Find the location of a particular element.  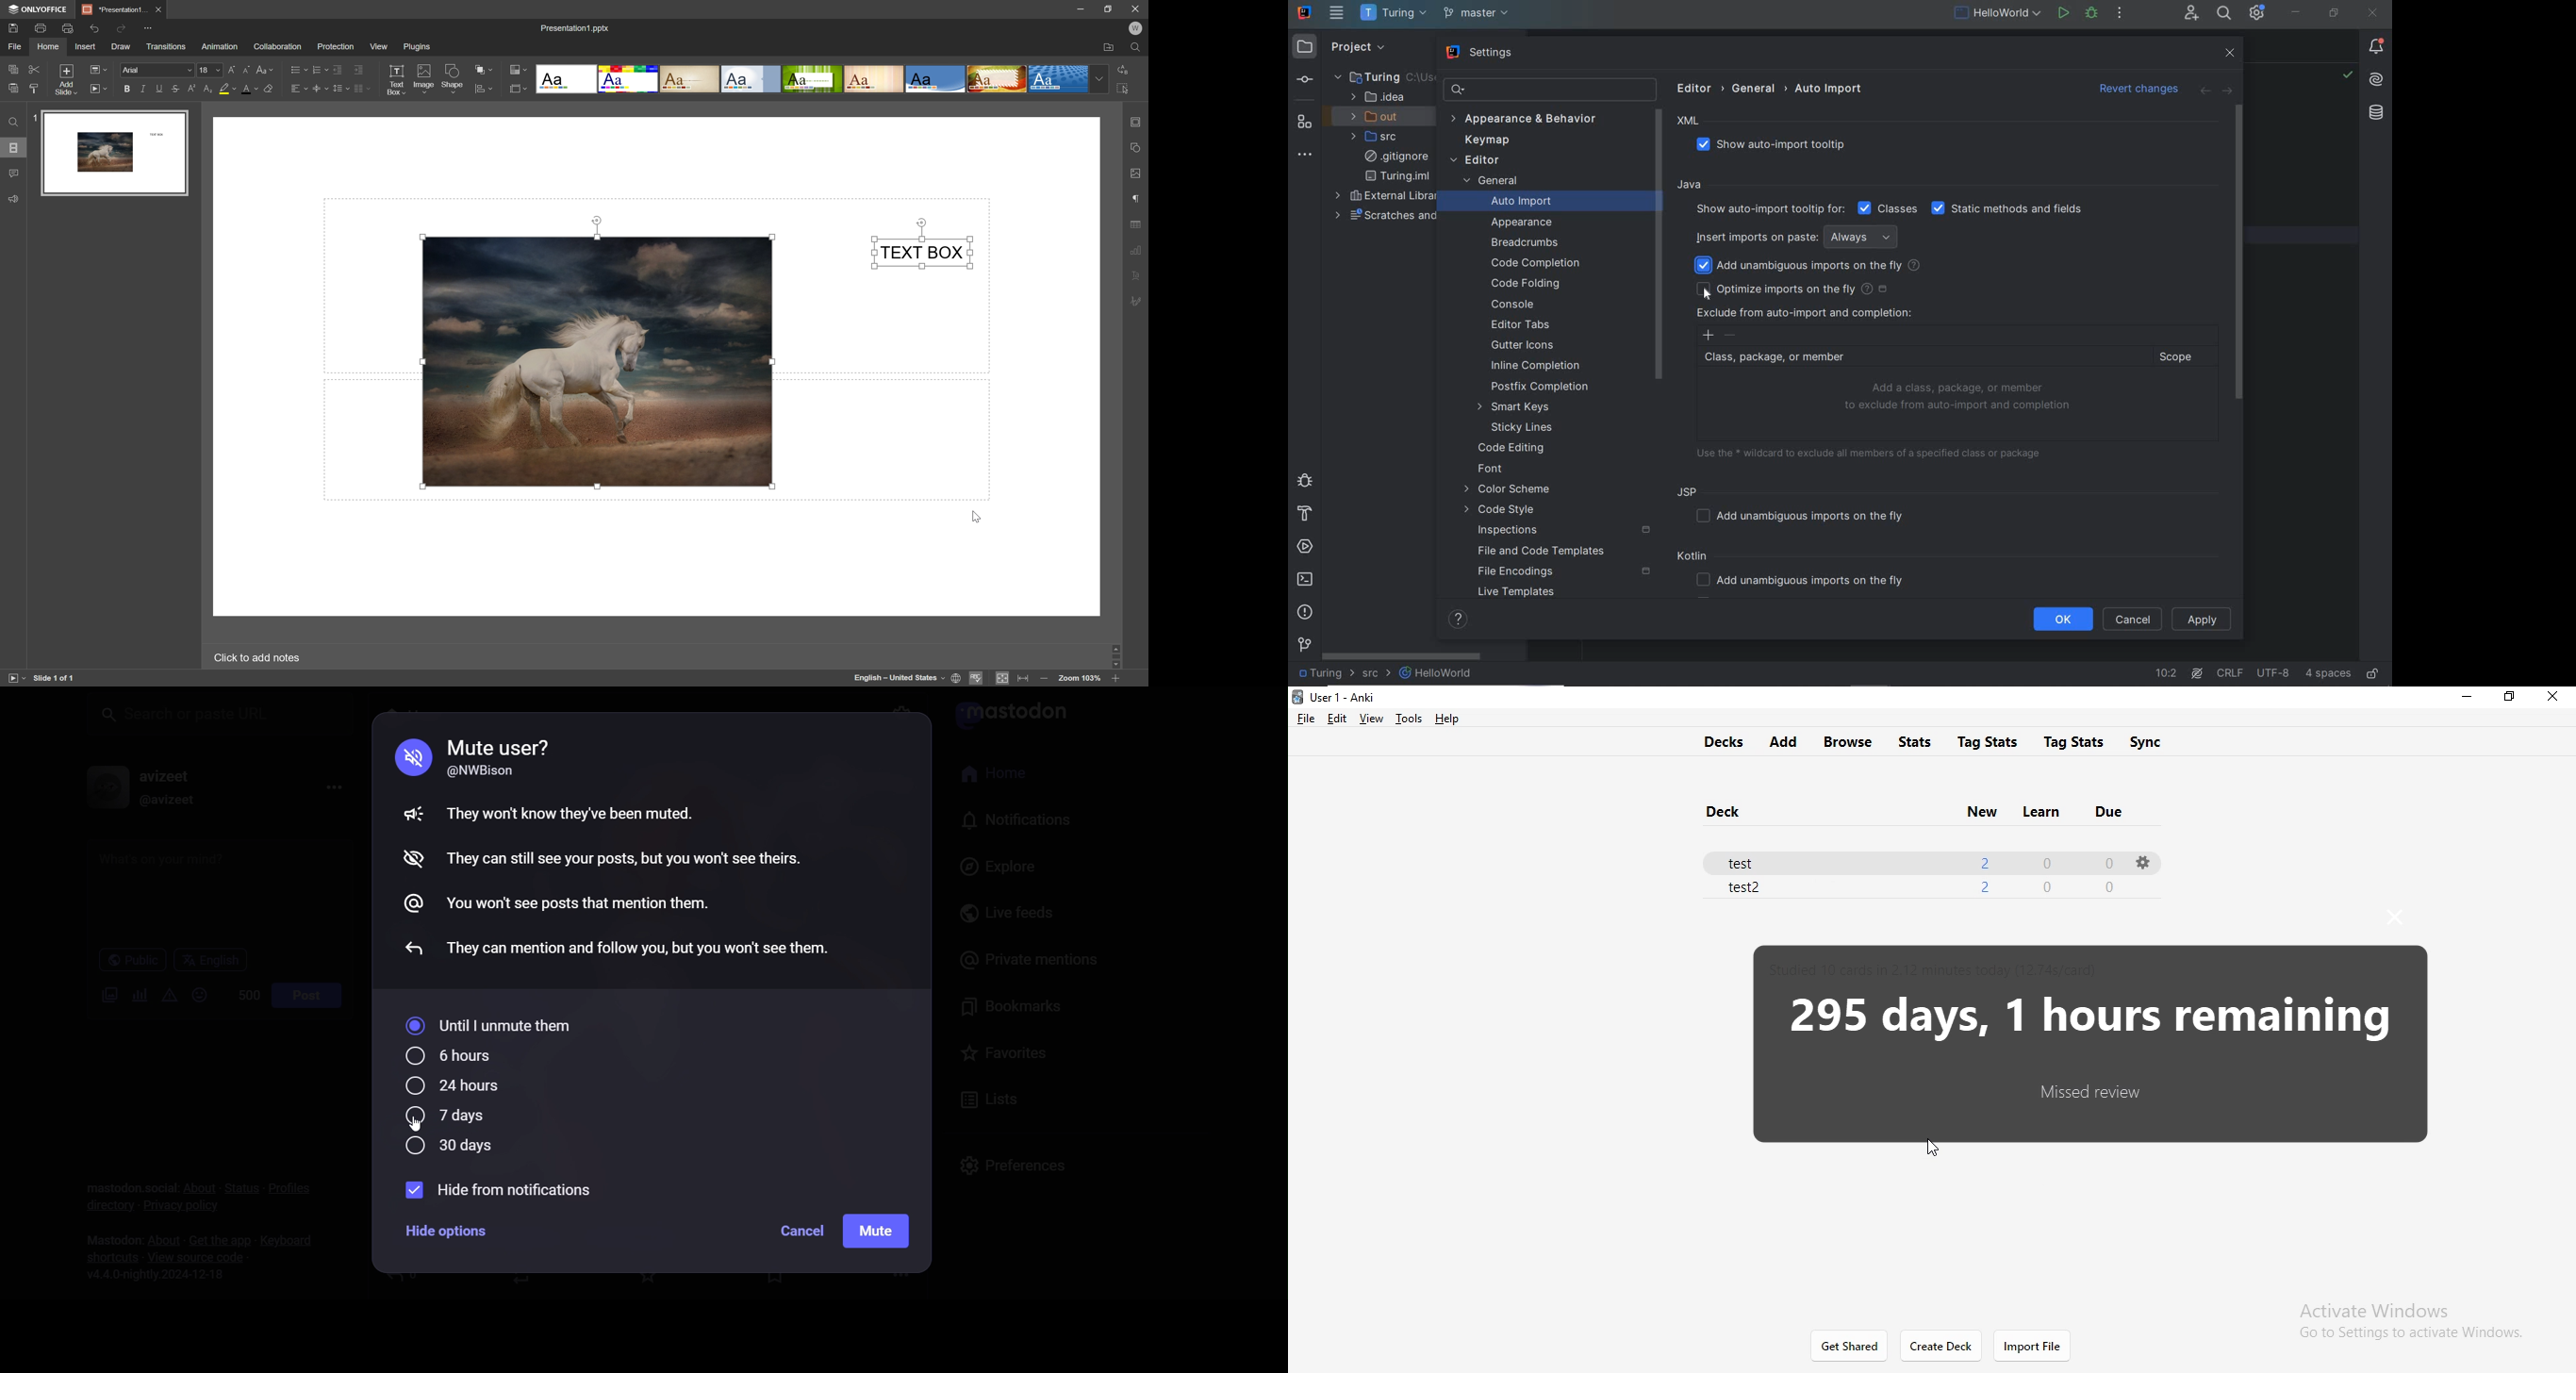

start slideshow is located at coordinates (13, 678).